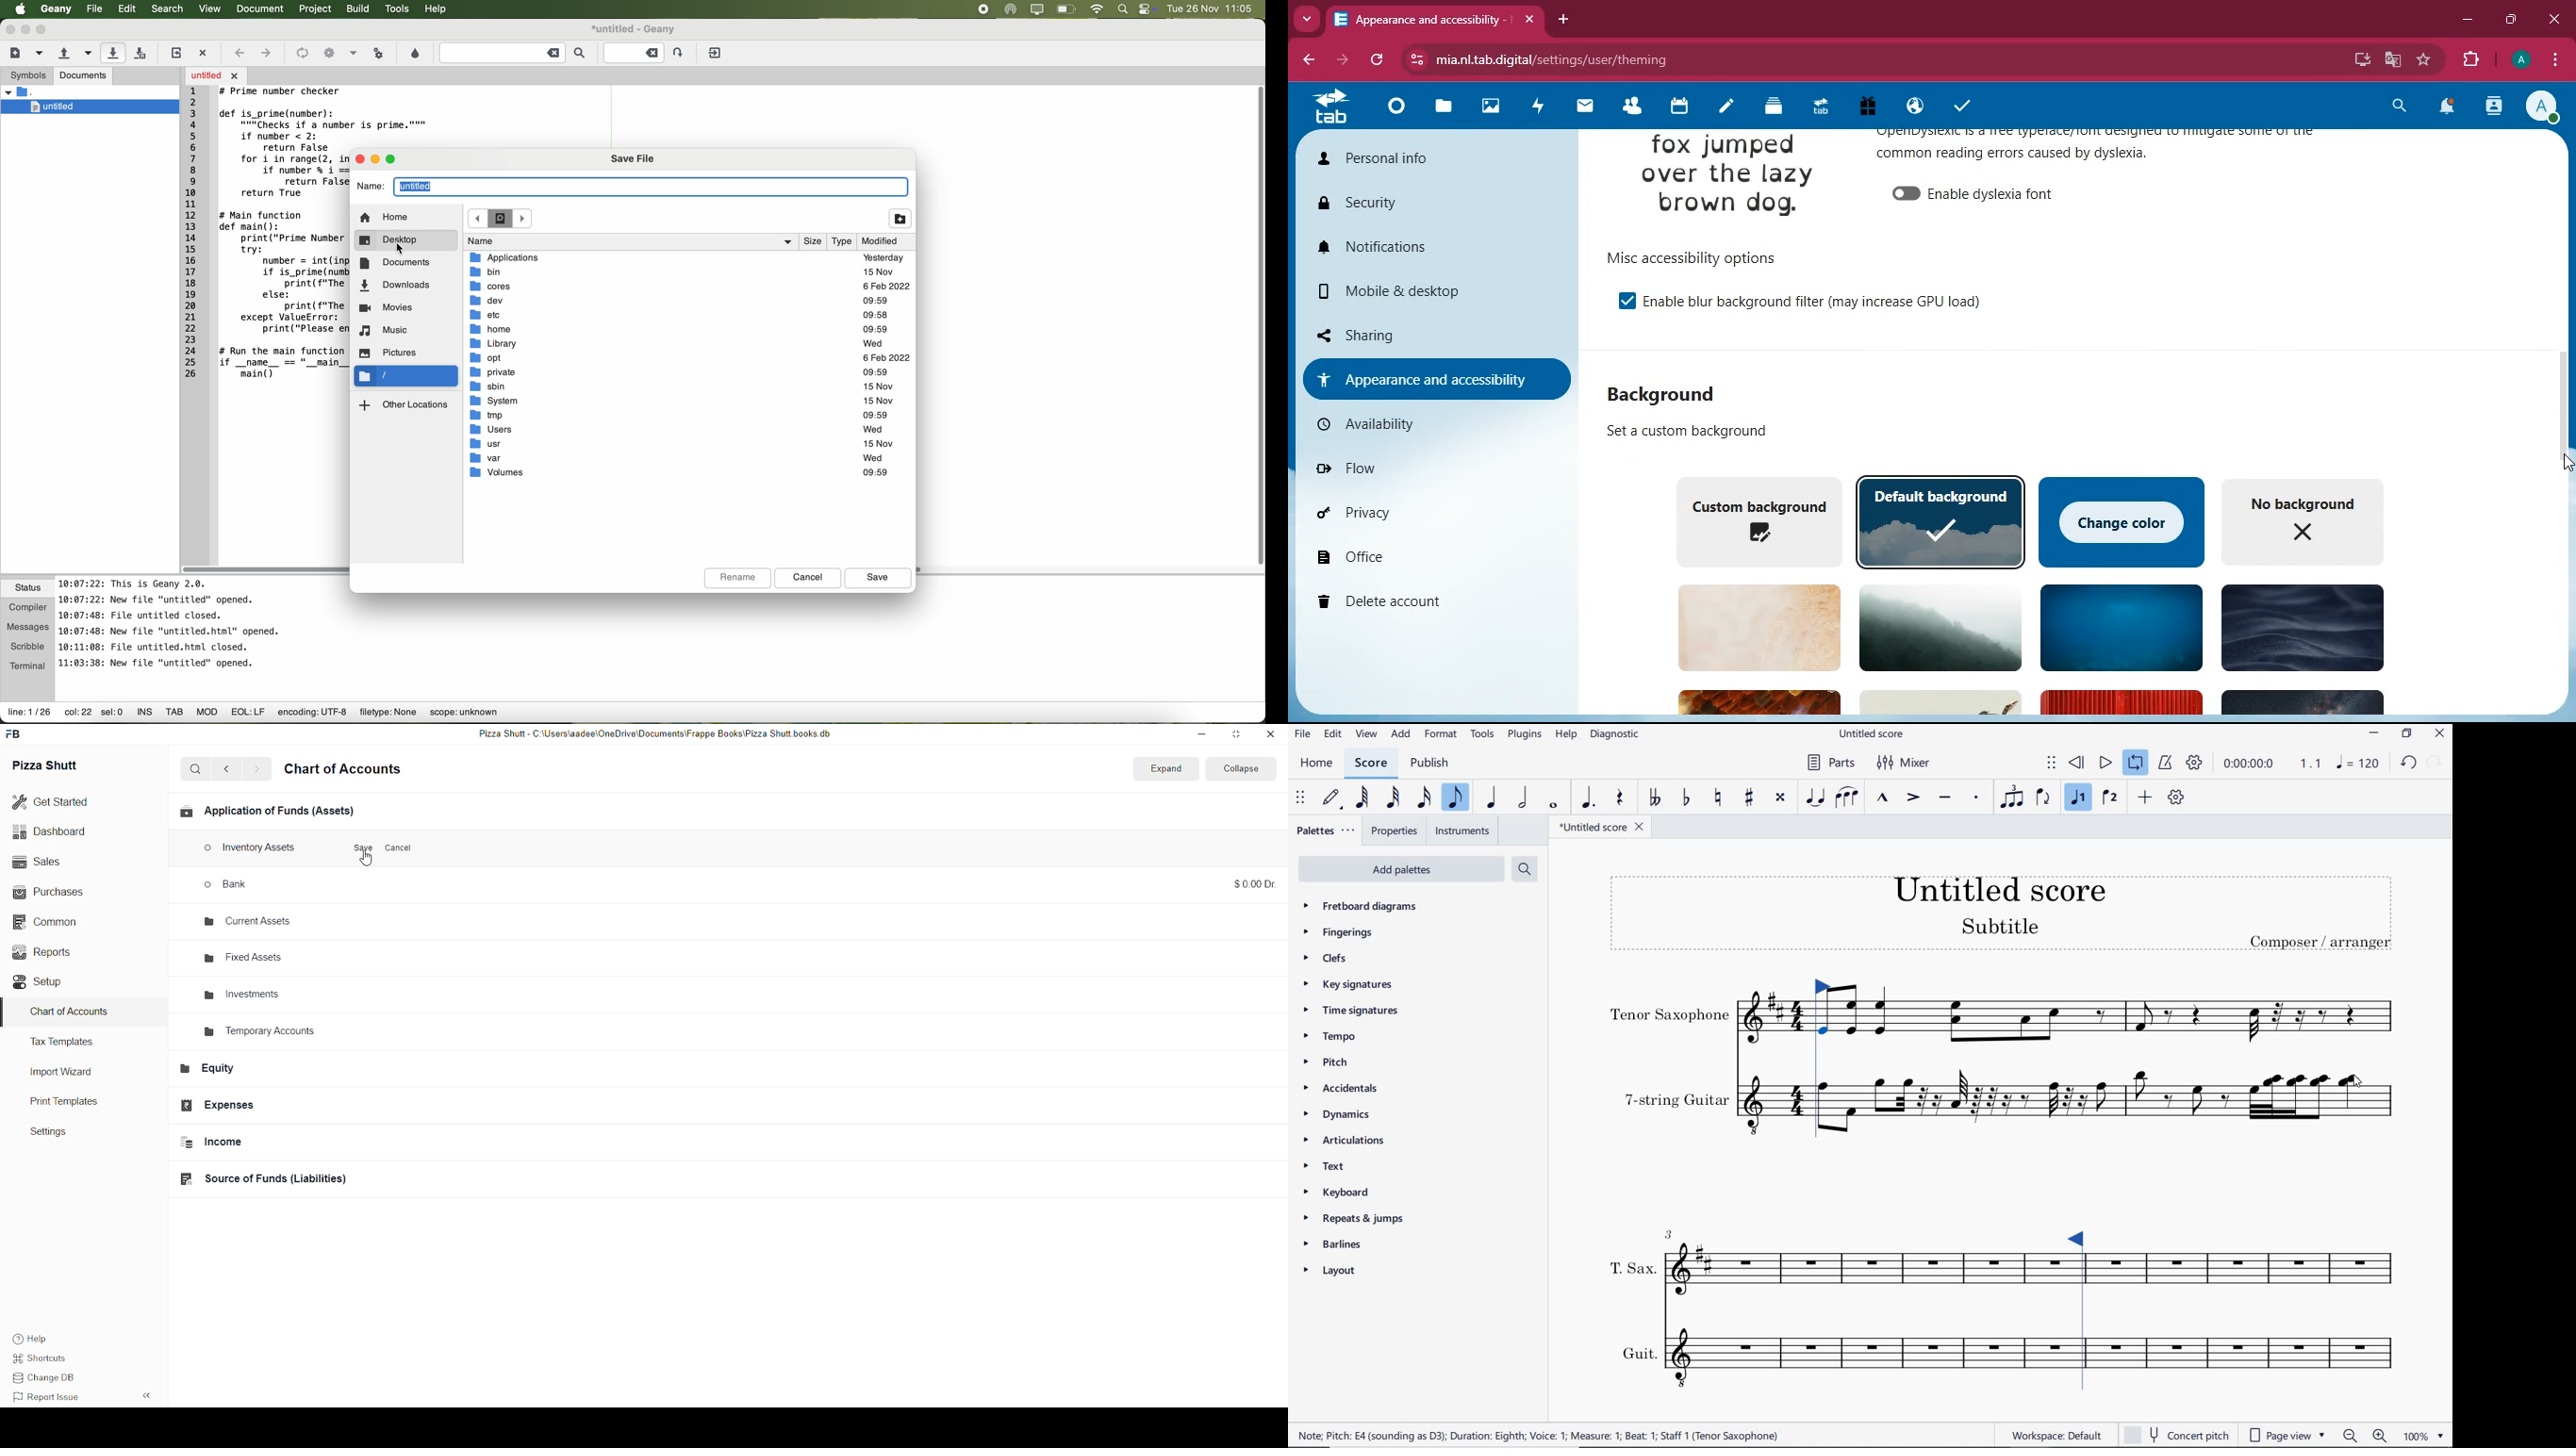 The width and height of the screenshot is (2576, 1456). I want to click on system, so click(685, 402).